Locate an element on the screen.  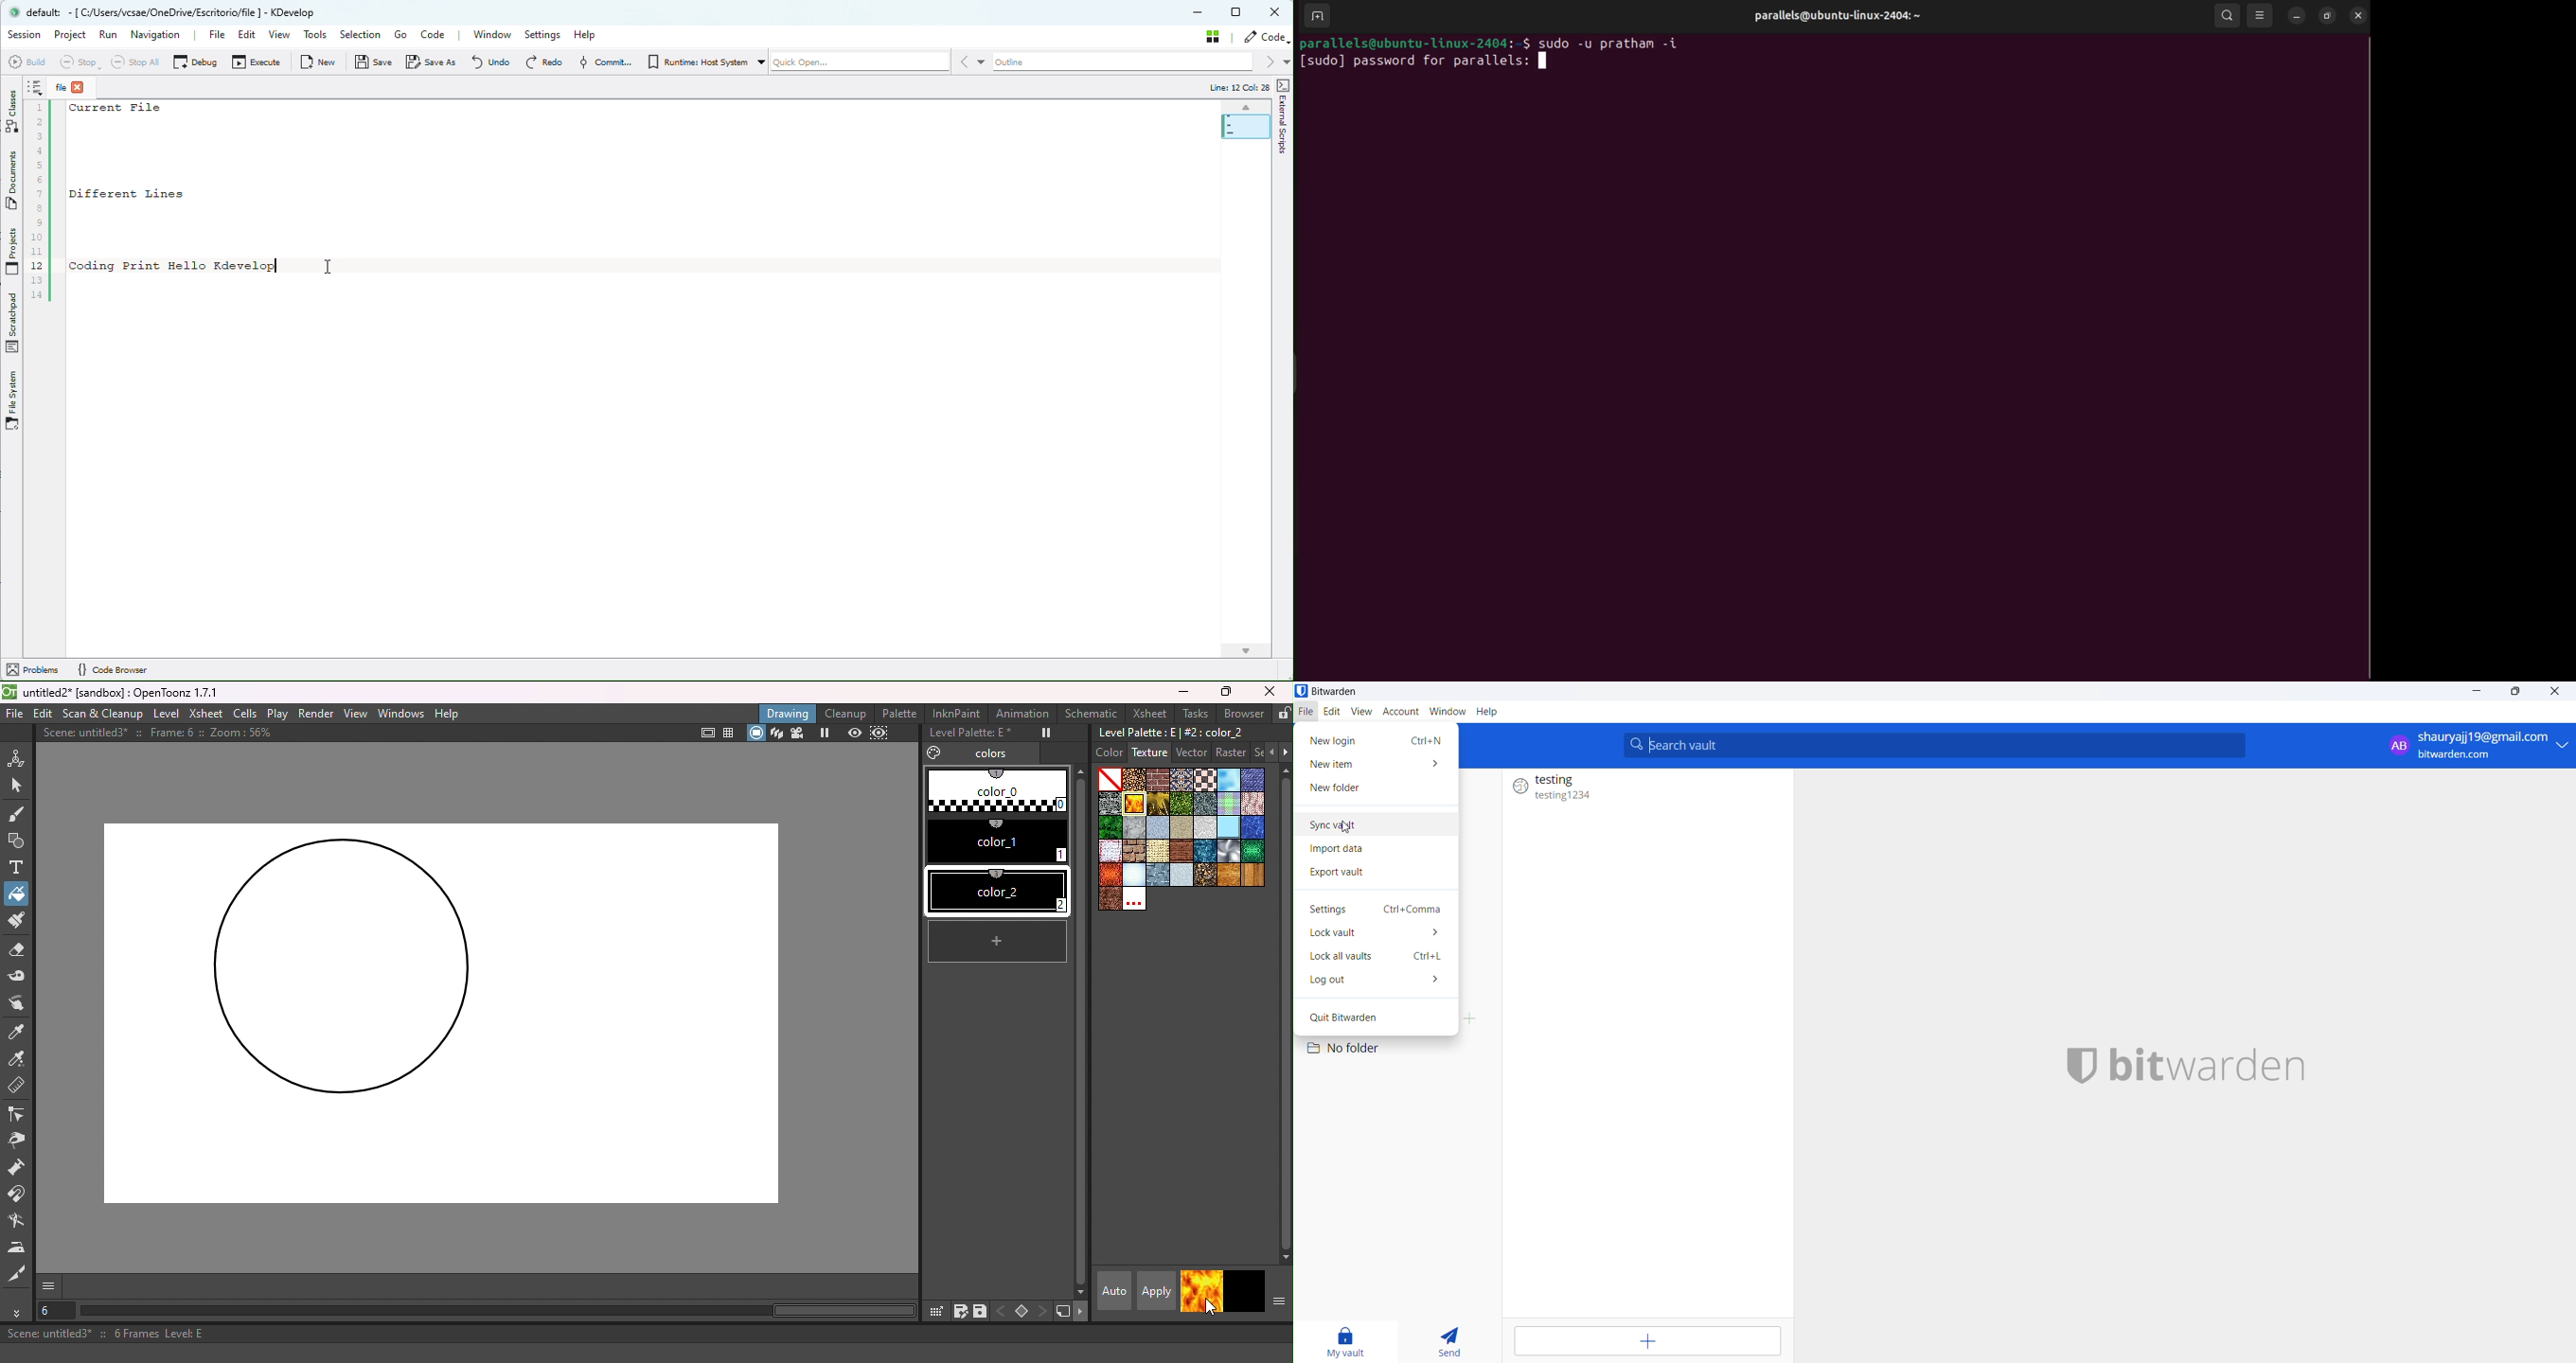
name and logo is located at coordinates (2189, 1072).